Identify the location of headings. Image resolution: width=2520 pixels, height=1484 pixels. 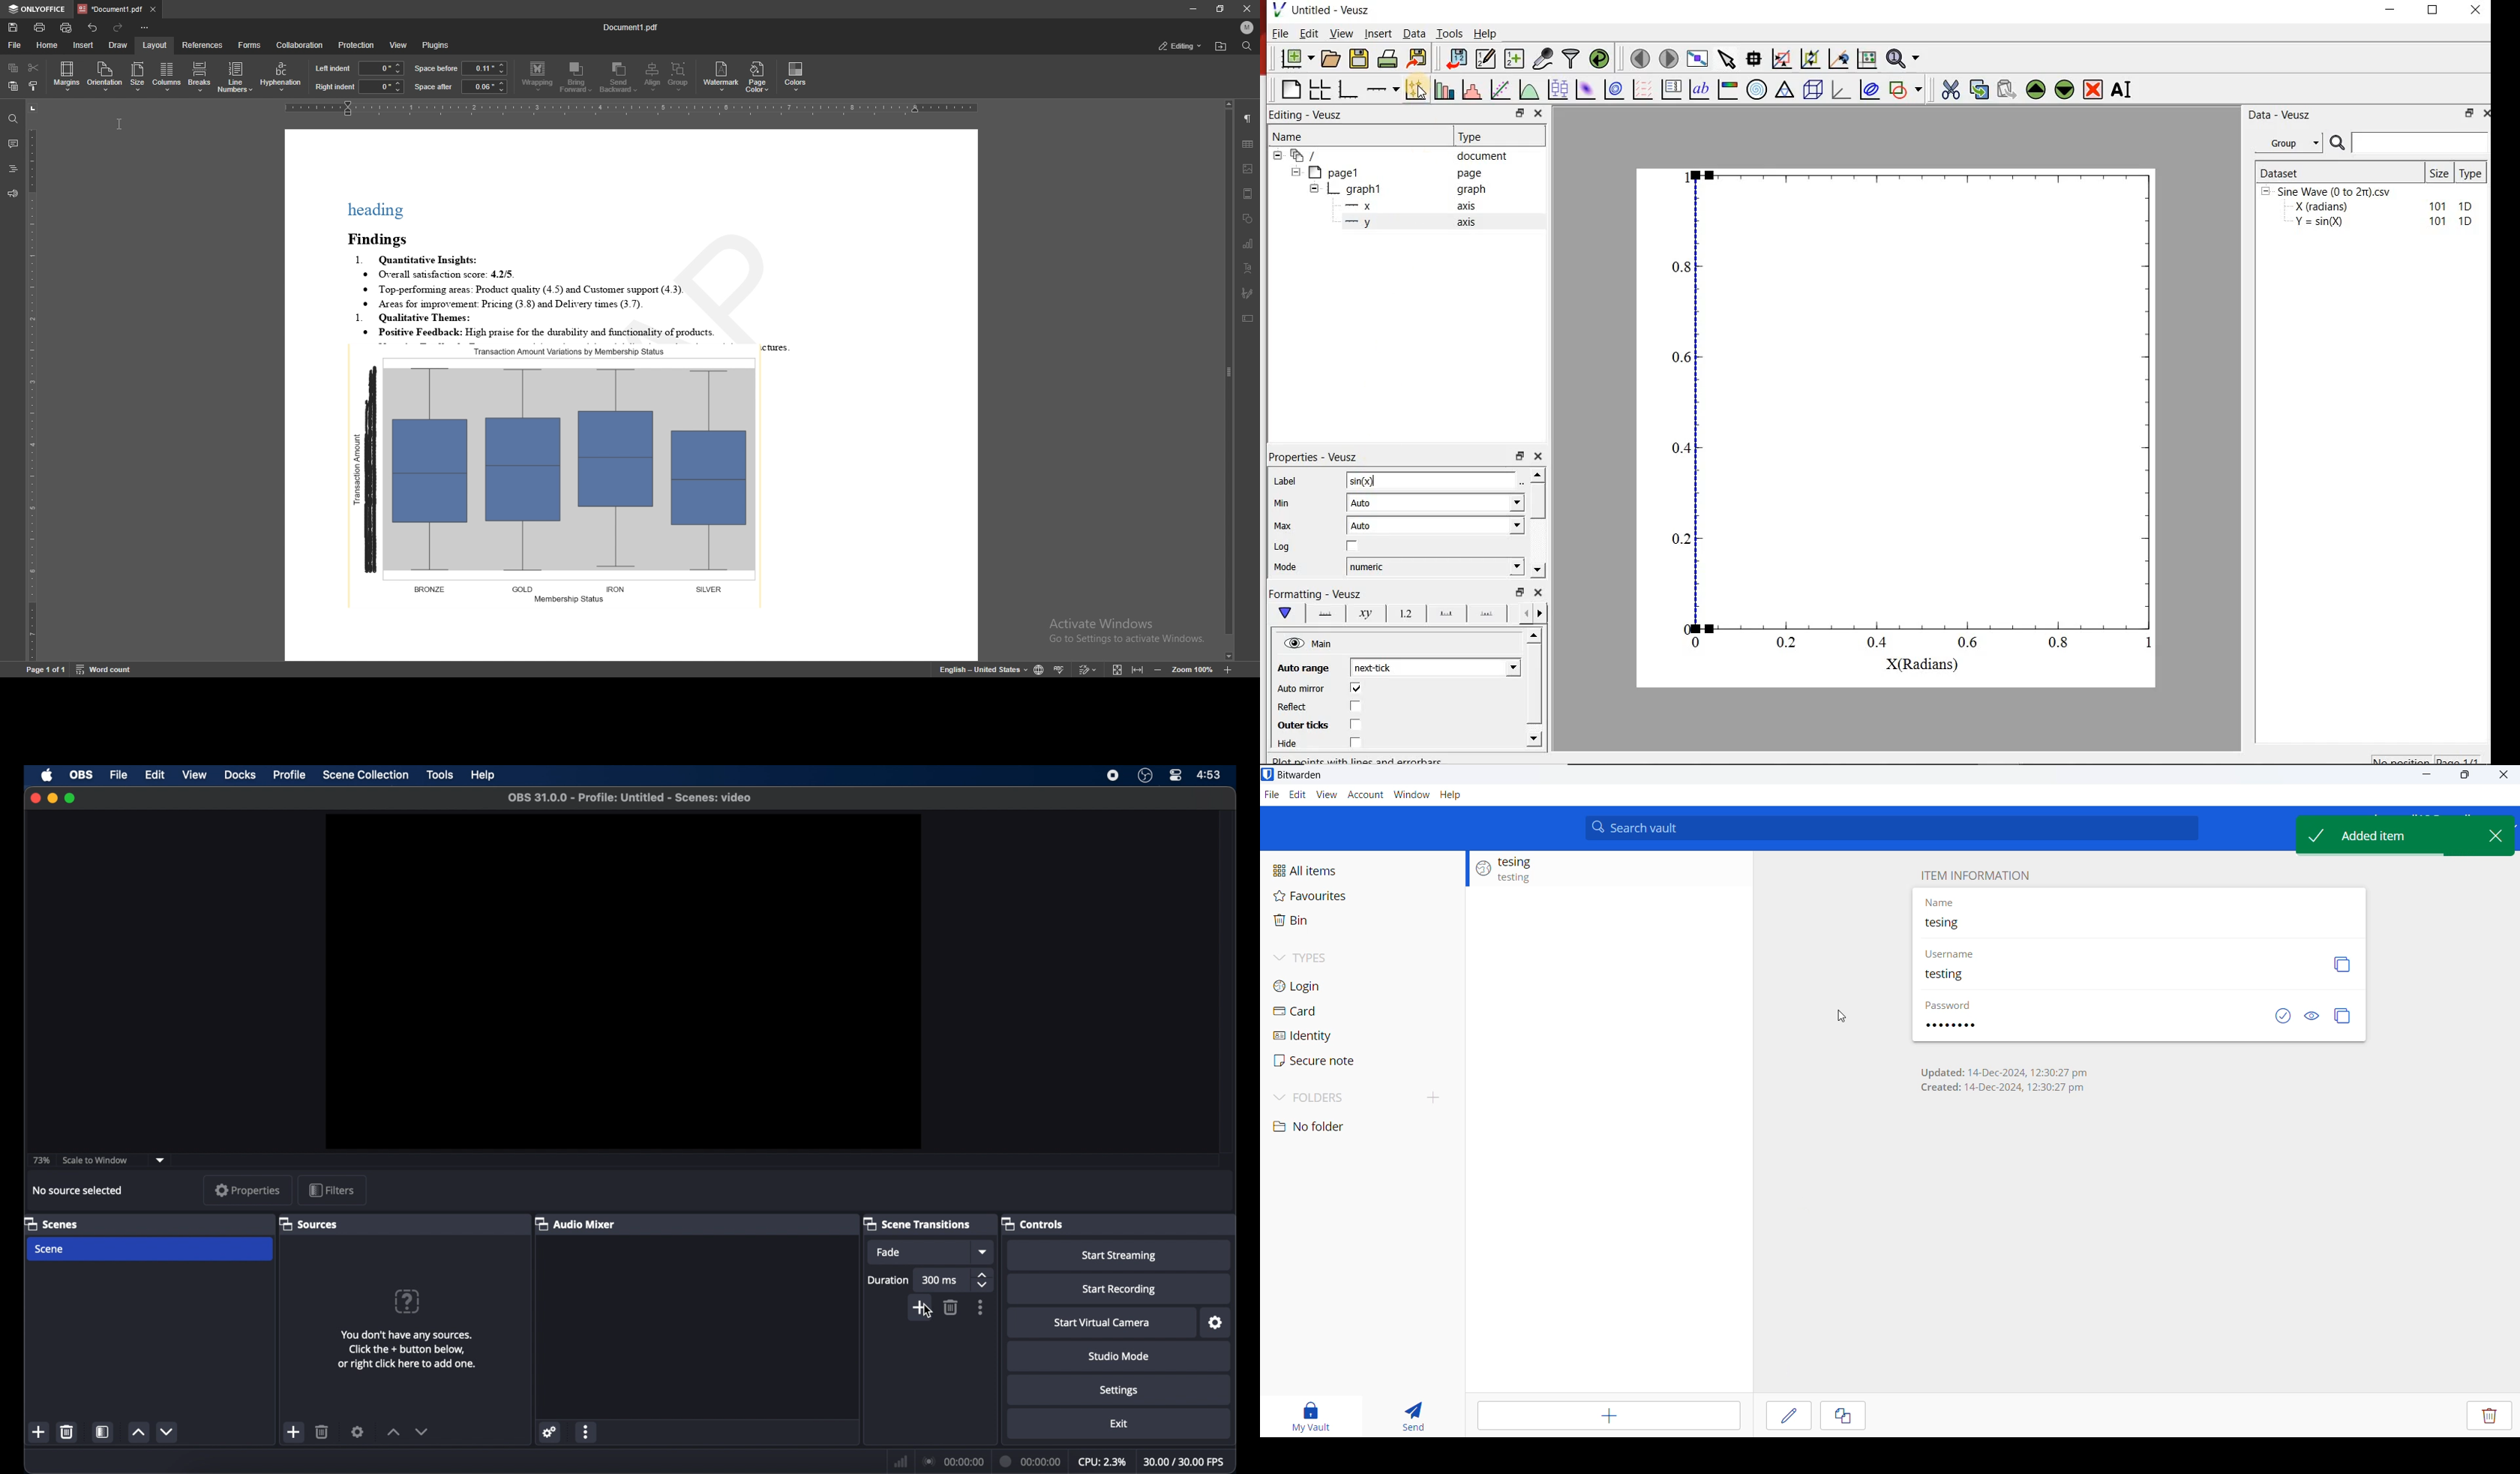
(12, 168).